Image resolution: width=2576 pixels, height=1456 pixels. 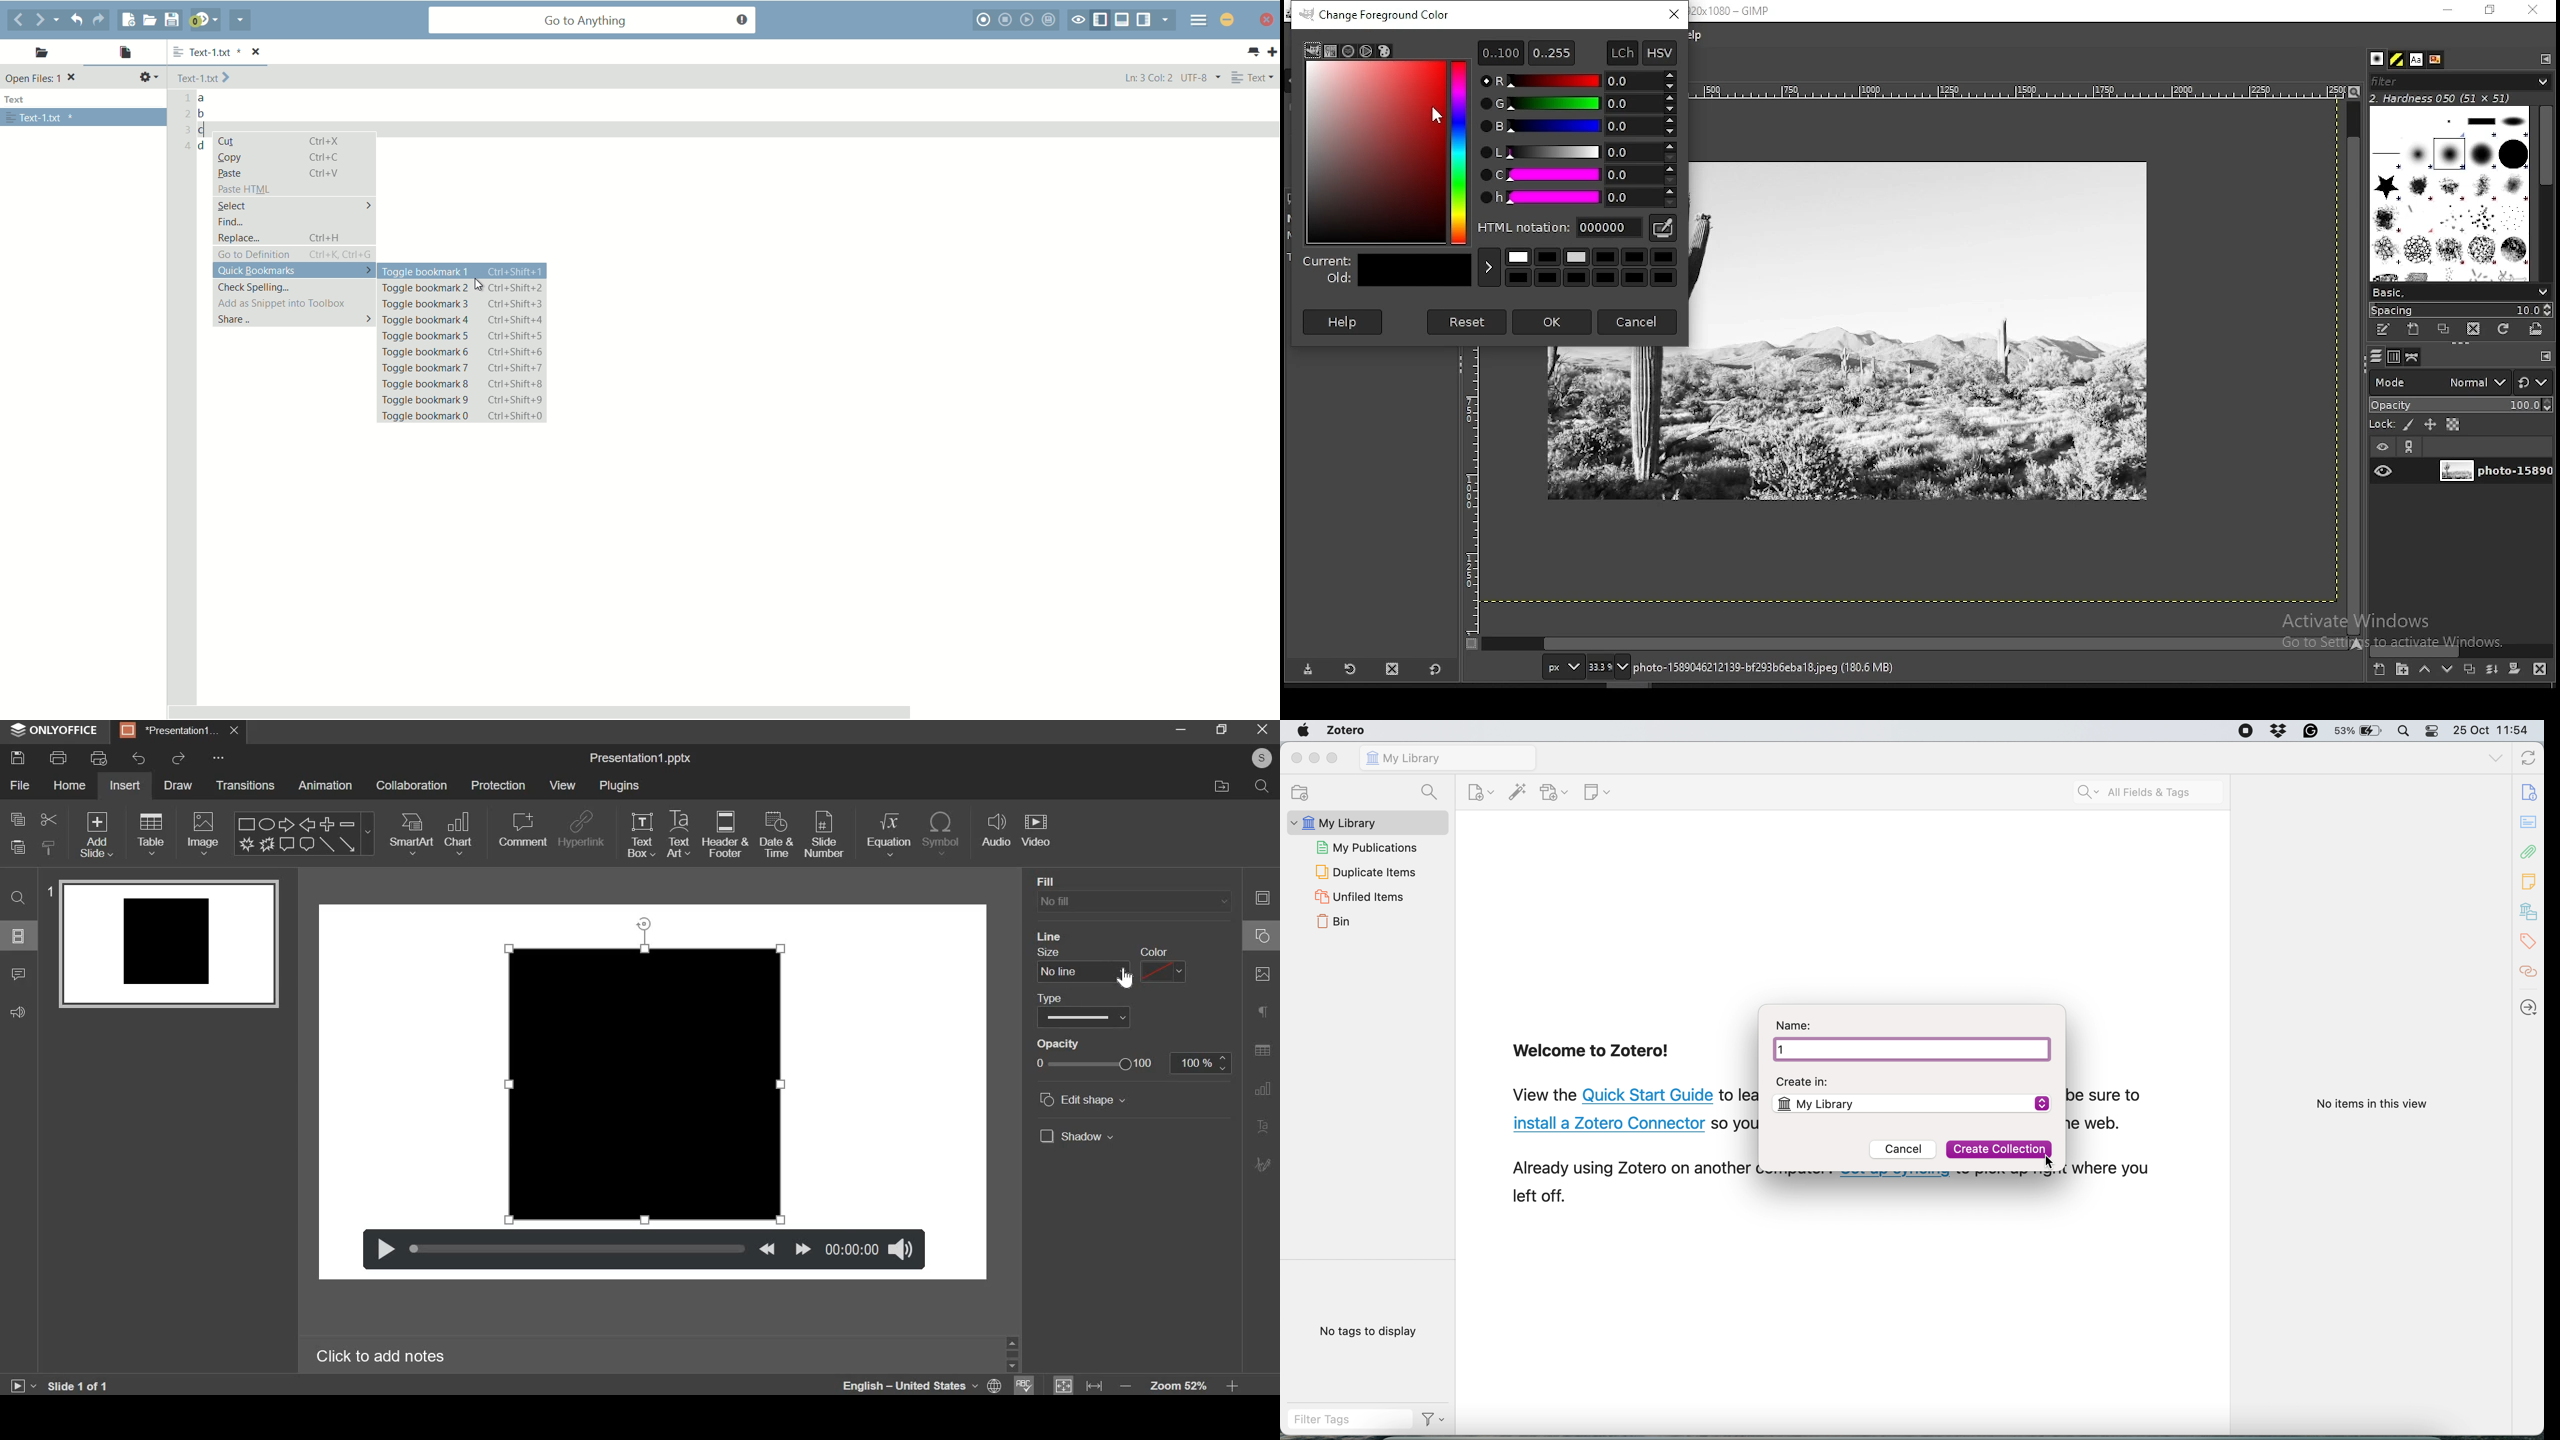 What do you see at coordinates (1999, 1149) in the screenshot?
I see `Create Collection` at bounding box center [1999, 1149].